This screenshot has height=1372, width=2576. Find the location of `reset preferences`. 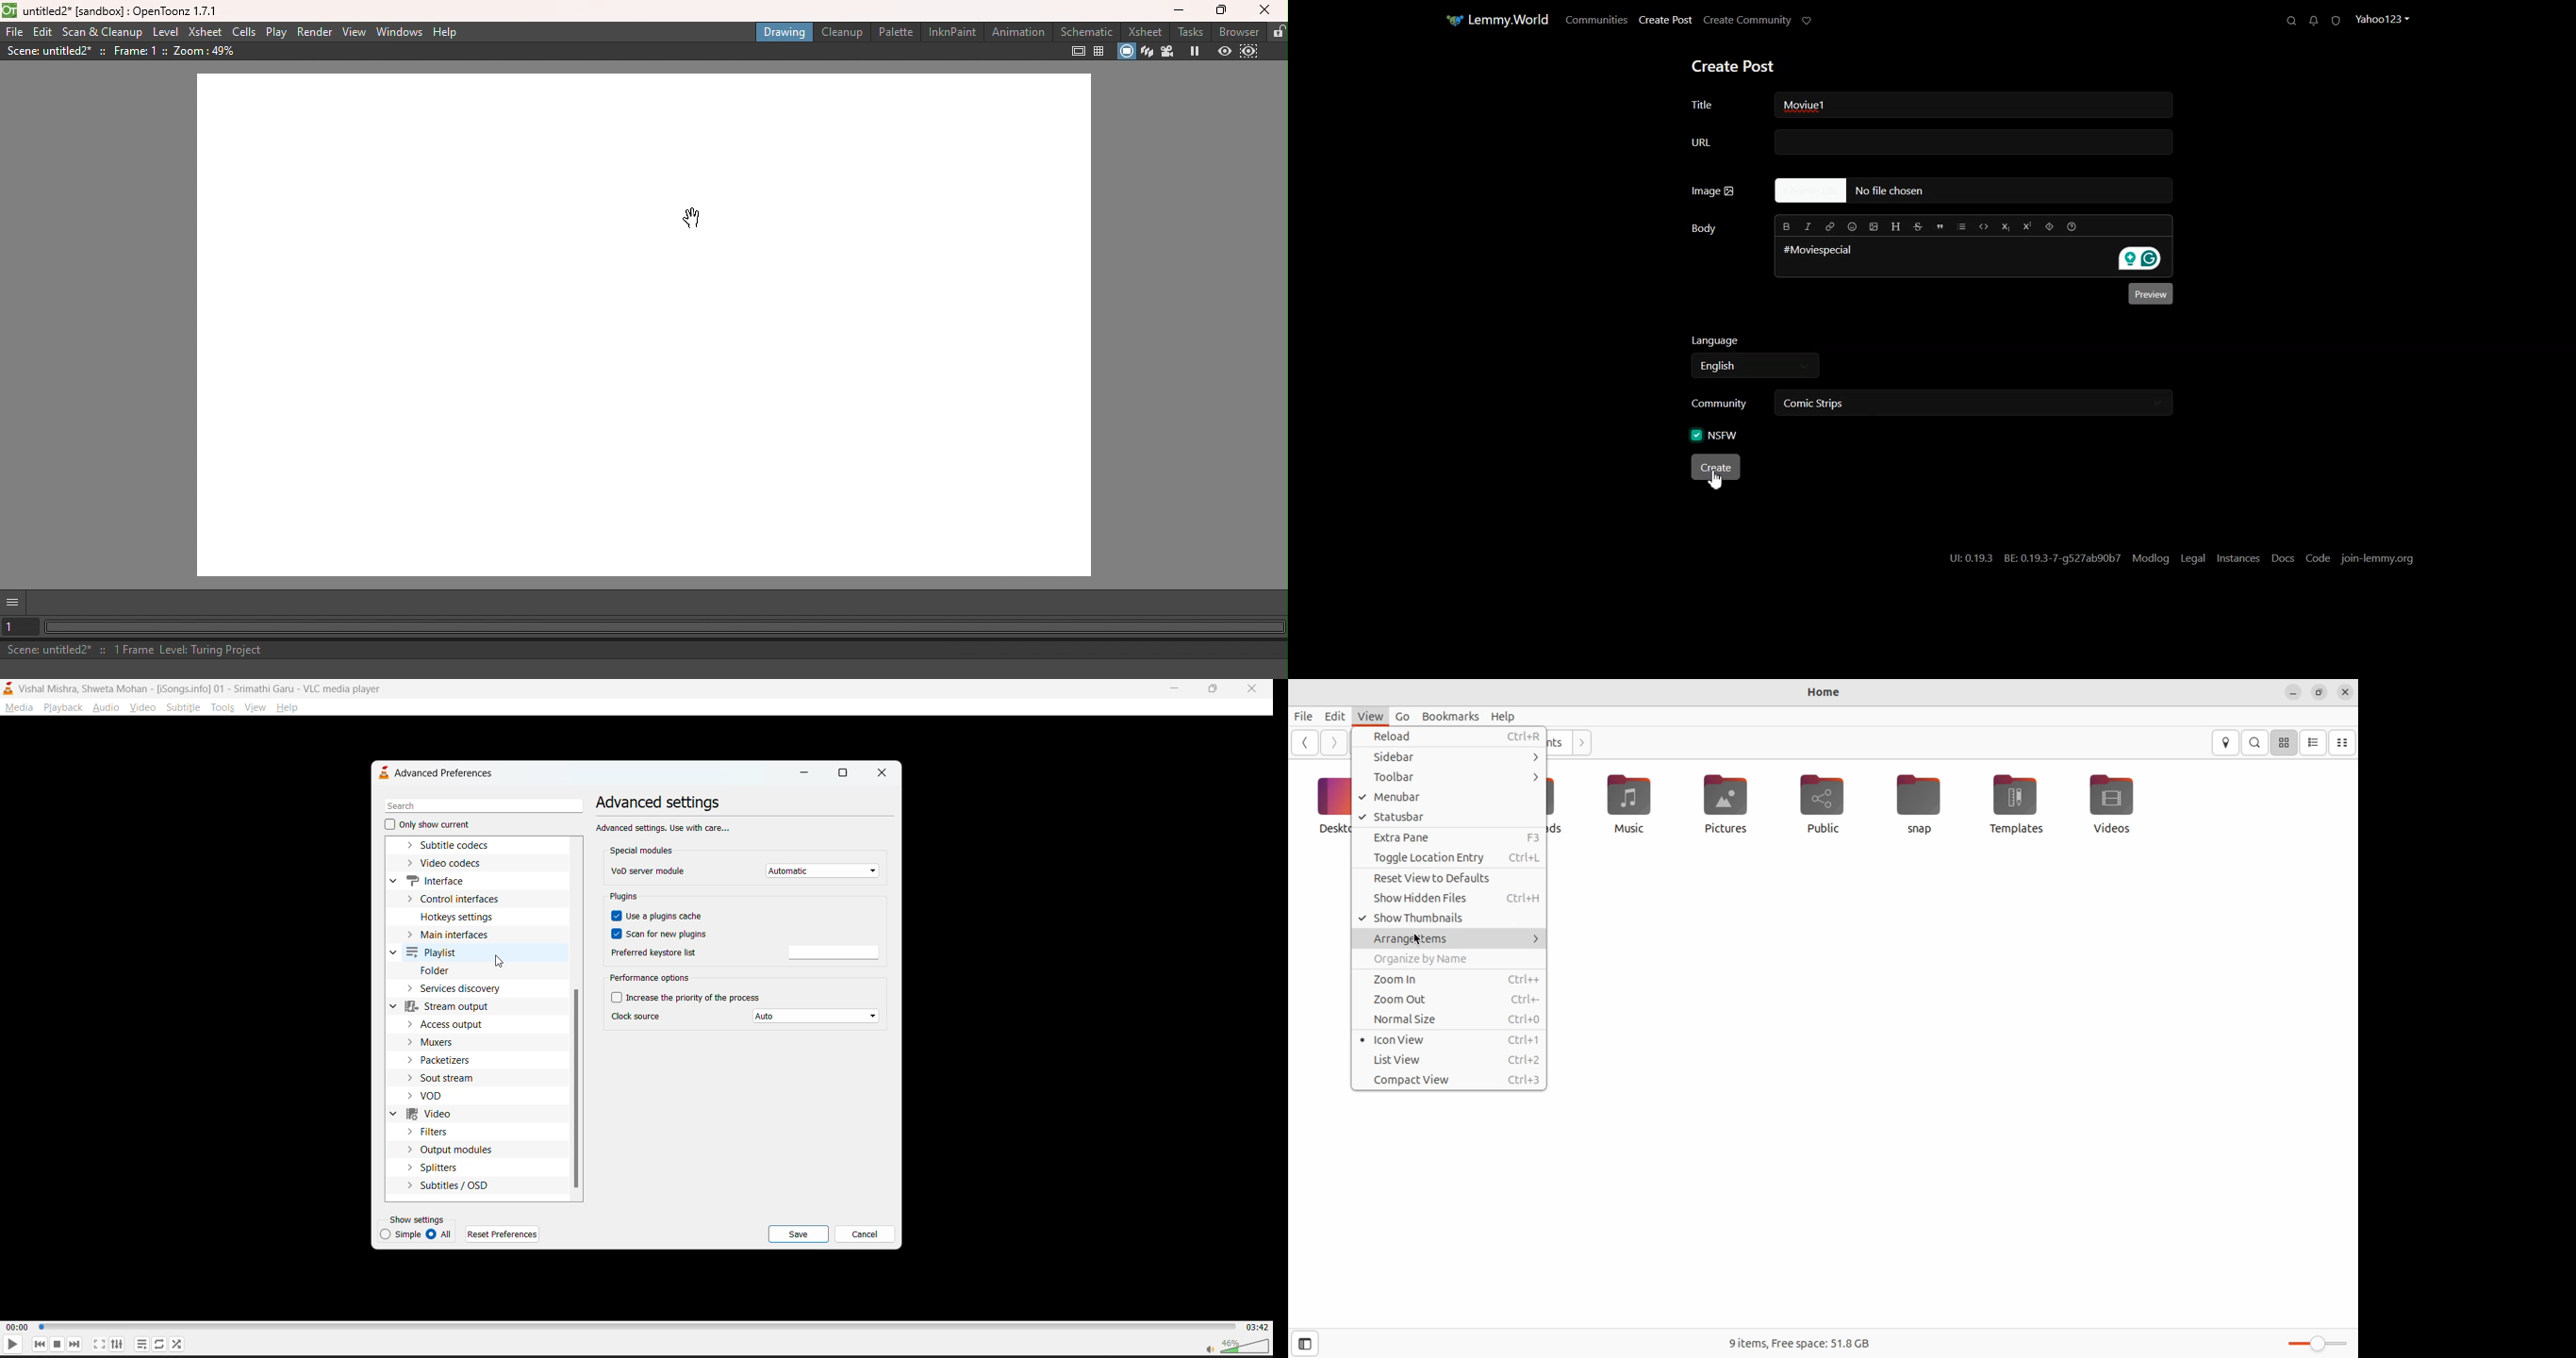

reset preferences is located at coordinates (501, 1235).